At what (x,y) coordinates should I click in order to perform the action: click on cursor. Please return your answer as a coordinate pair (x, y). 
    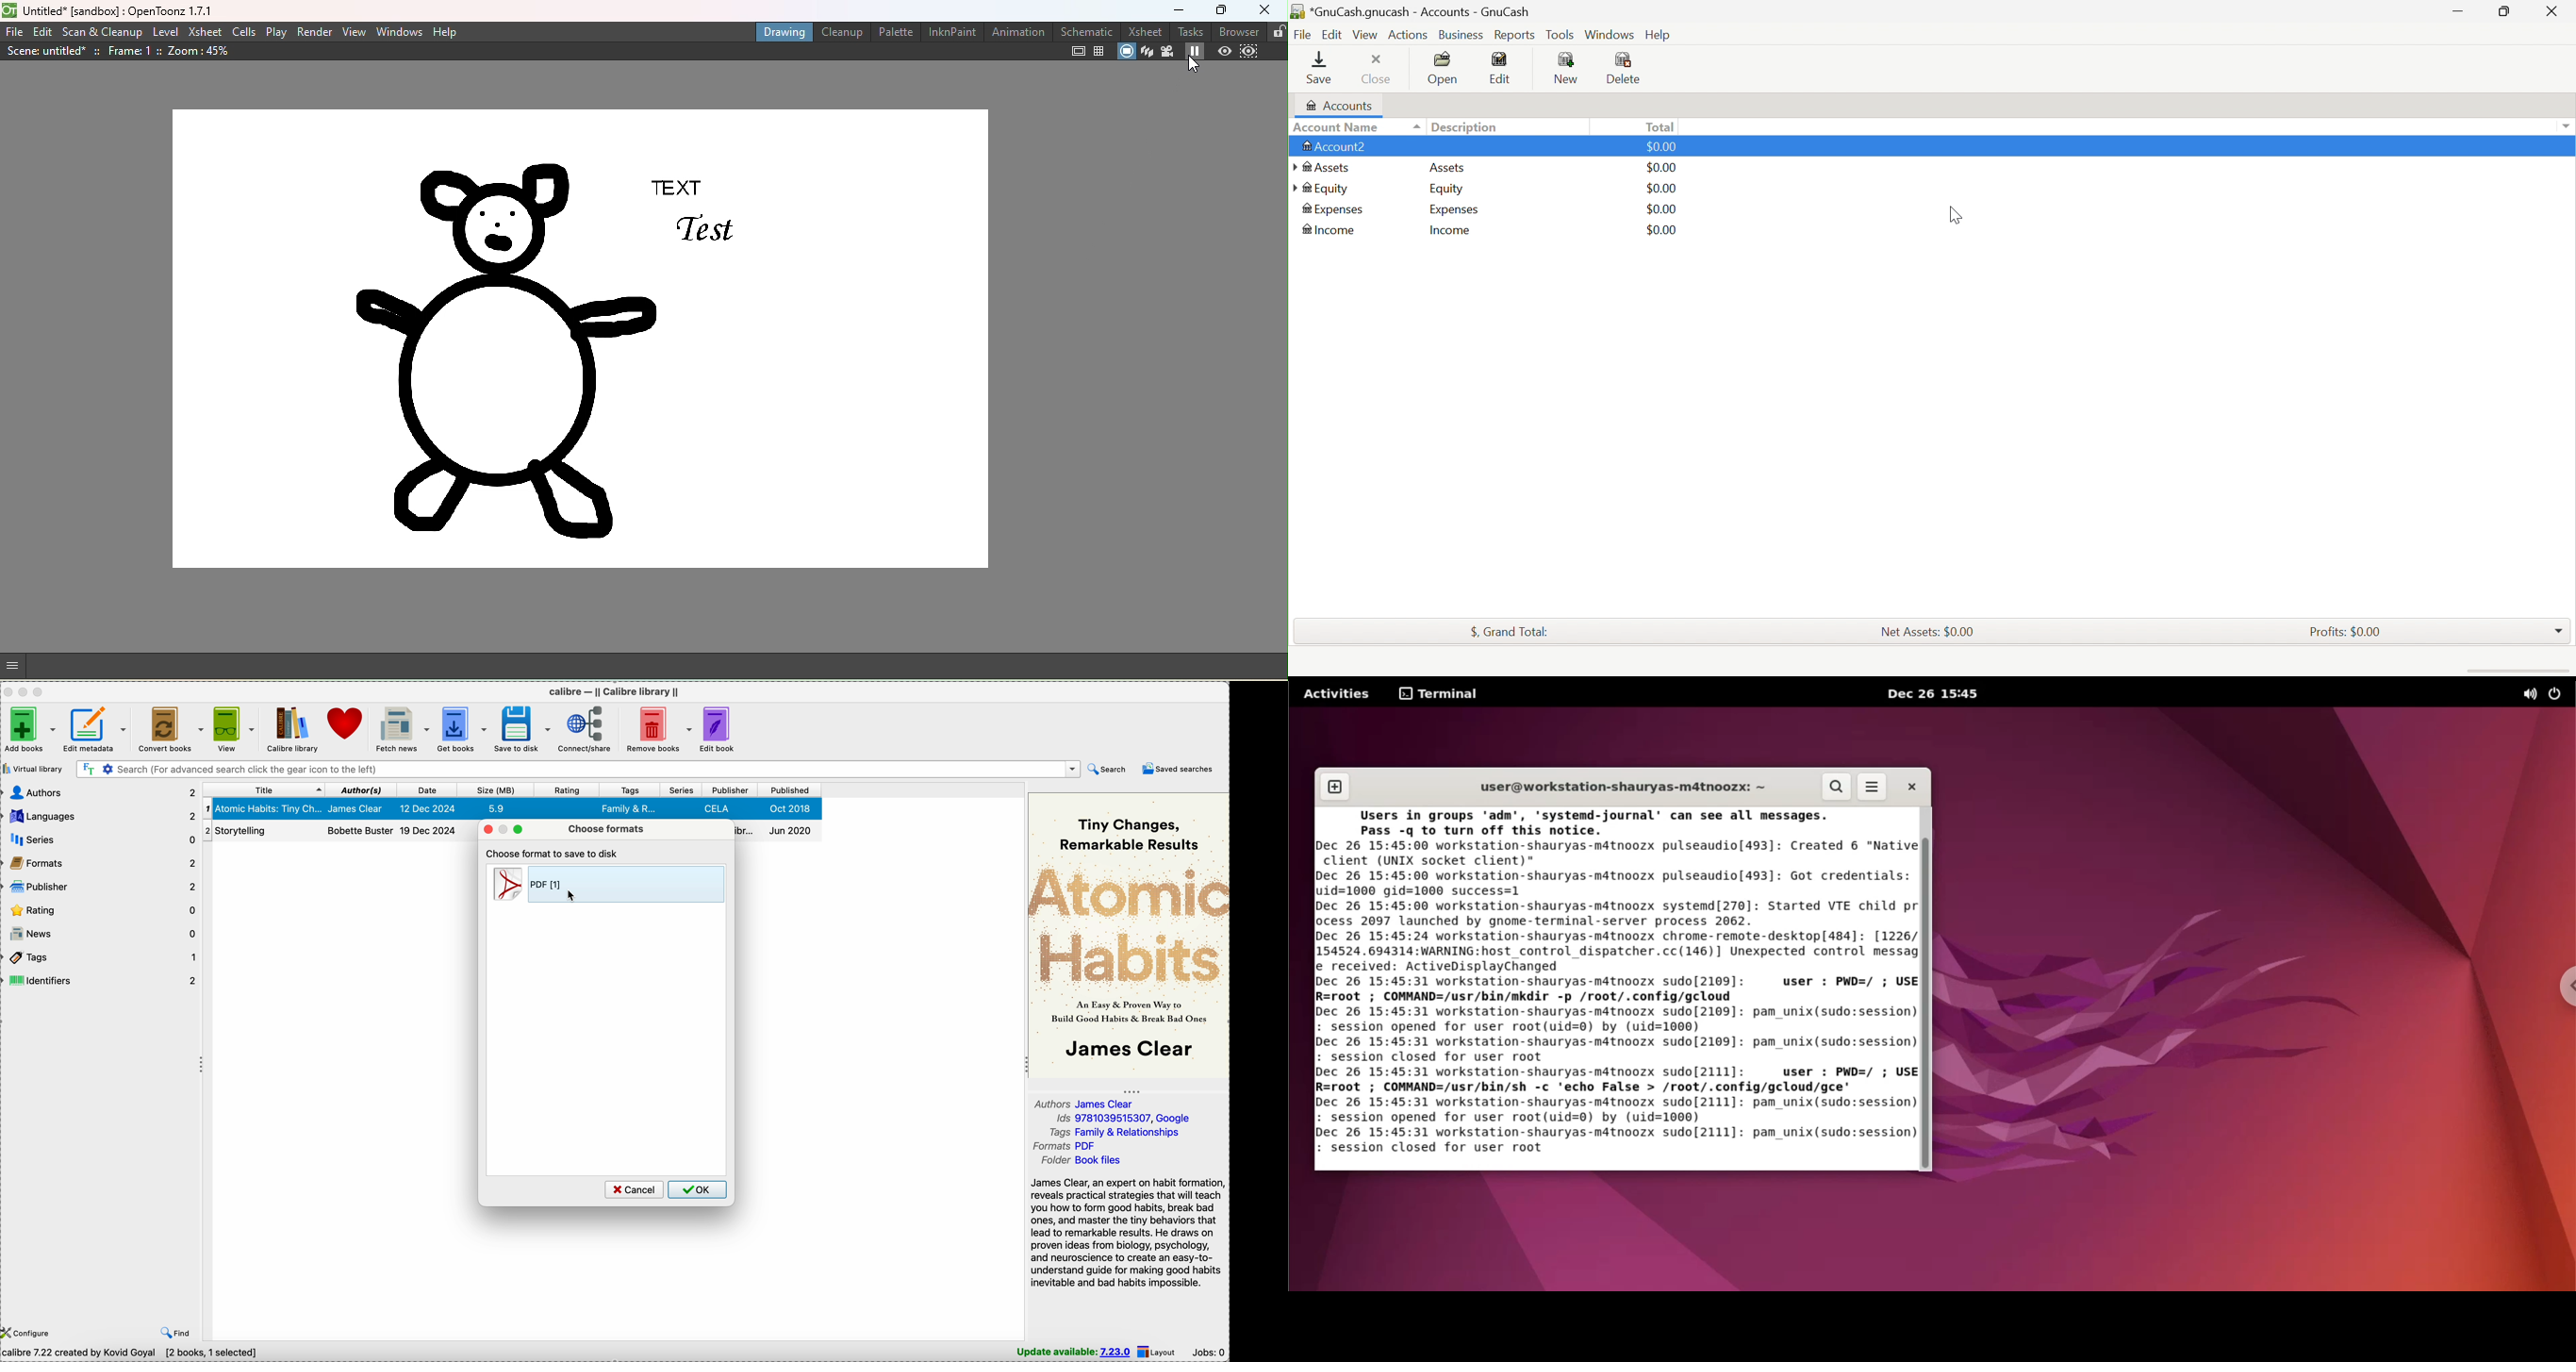
    Looking at the image, I should click on (573, 896).